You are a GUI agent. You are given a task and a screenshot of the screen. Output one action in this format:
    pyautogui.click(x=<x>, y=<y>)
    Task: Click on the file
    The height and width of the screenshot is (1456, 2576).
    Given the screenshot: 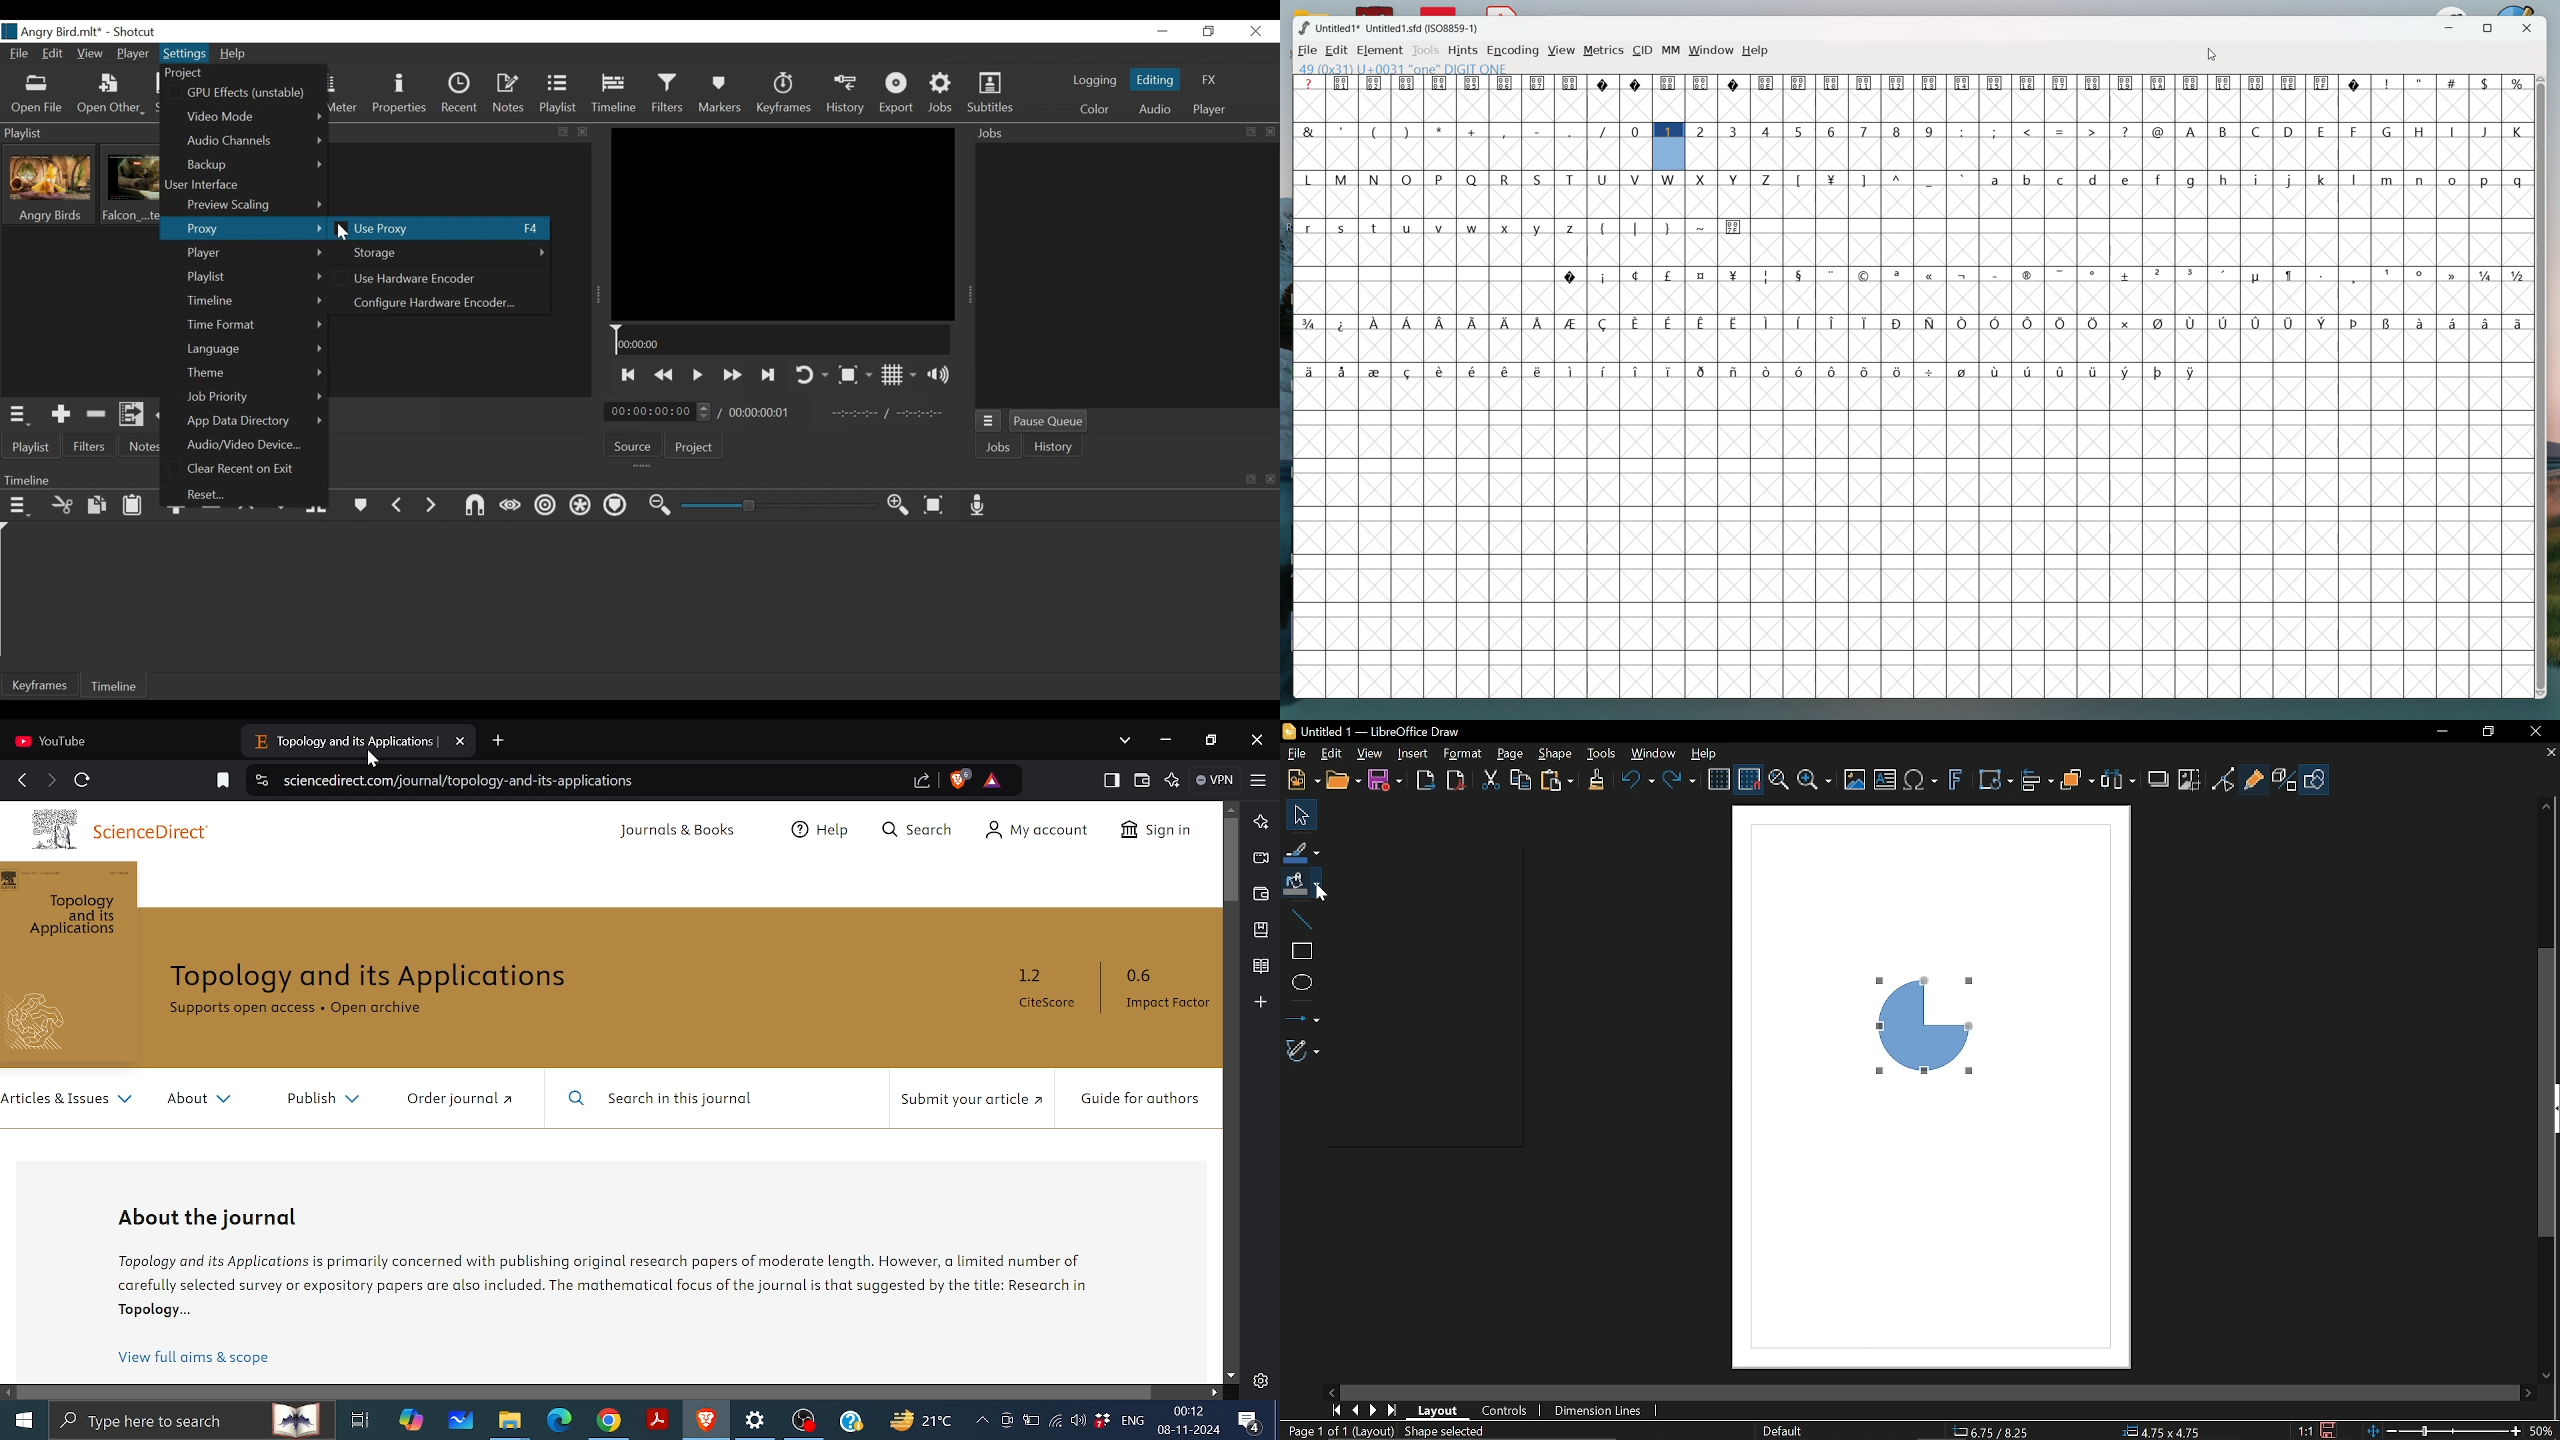 What is the action you would take?
    pyautogui.click(x=1308, y=51)
    